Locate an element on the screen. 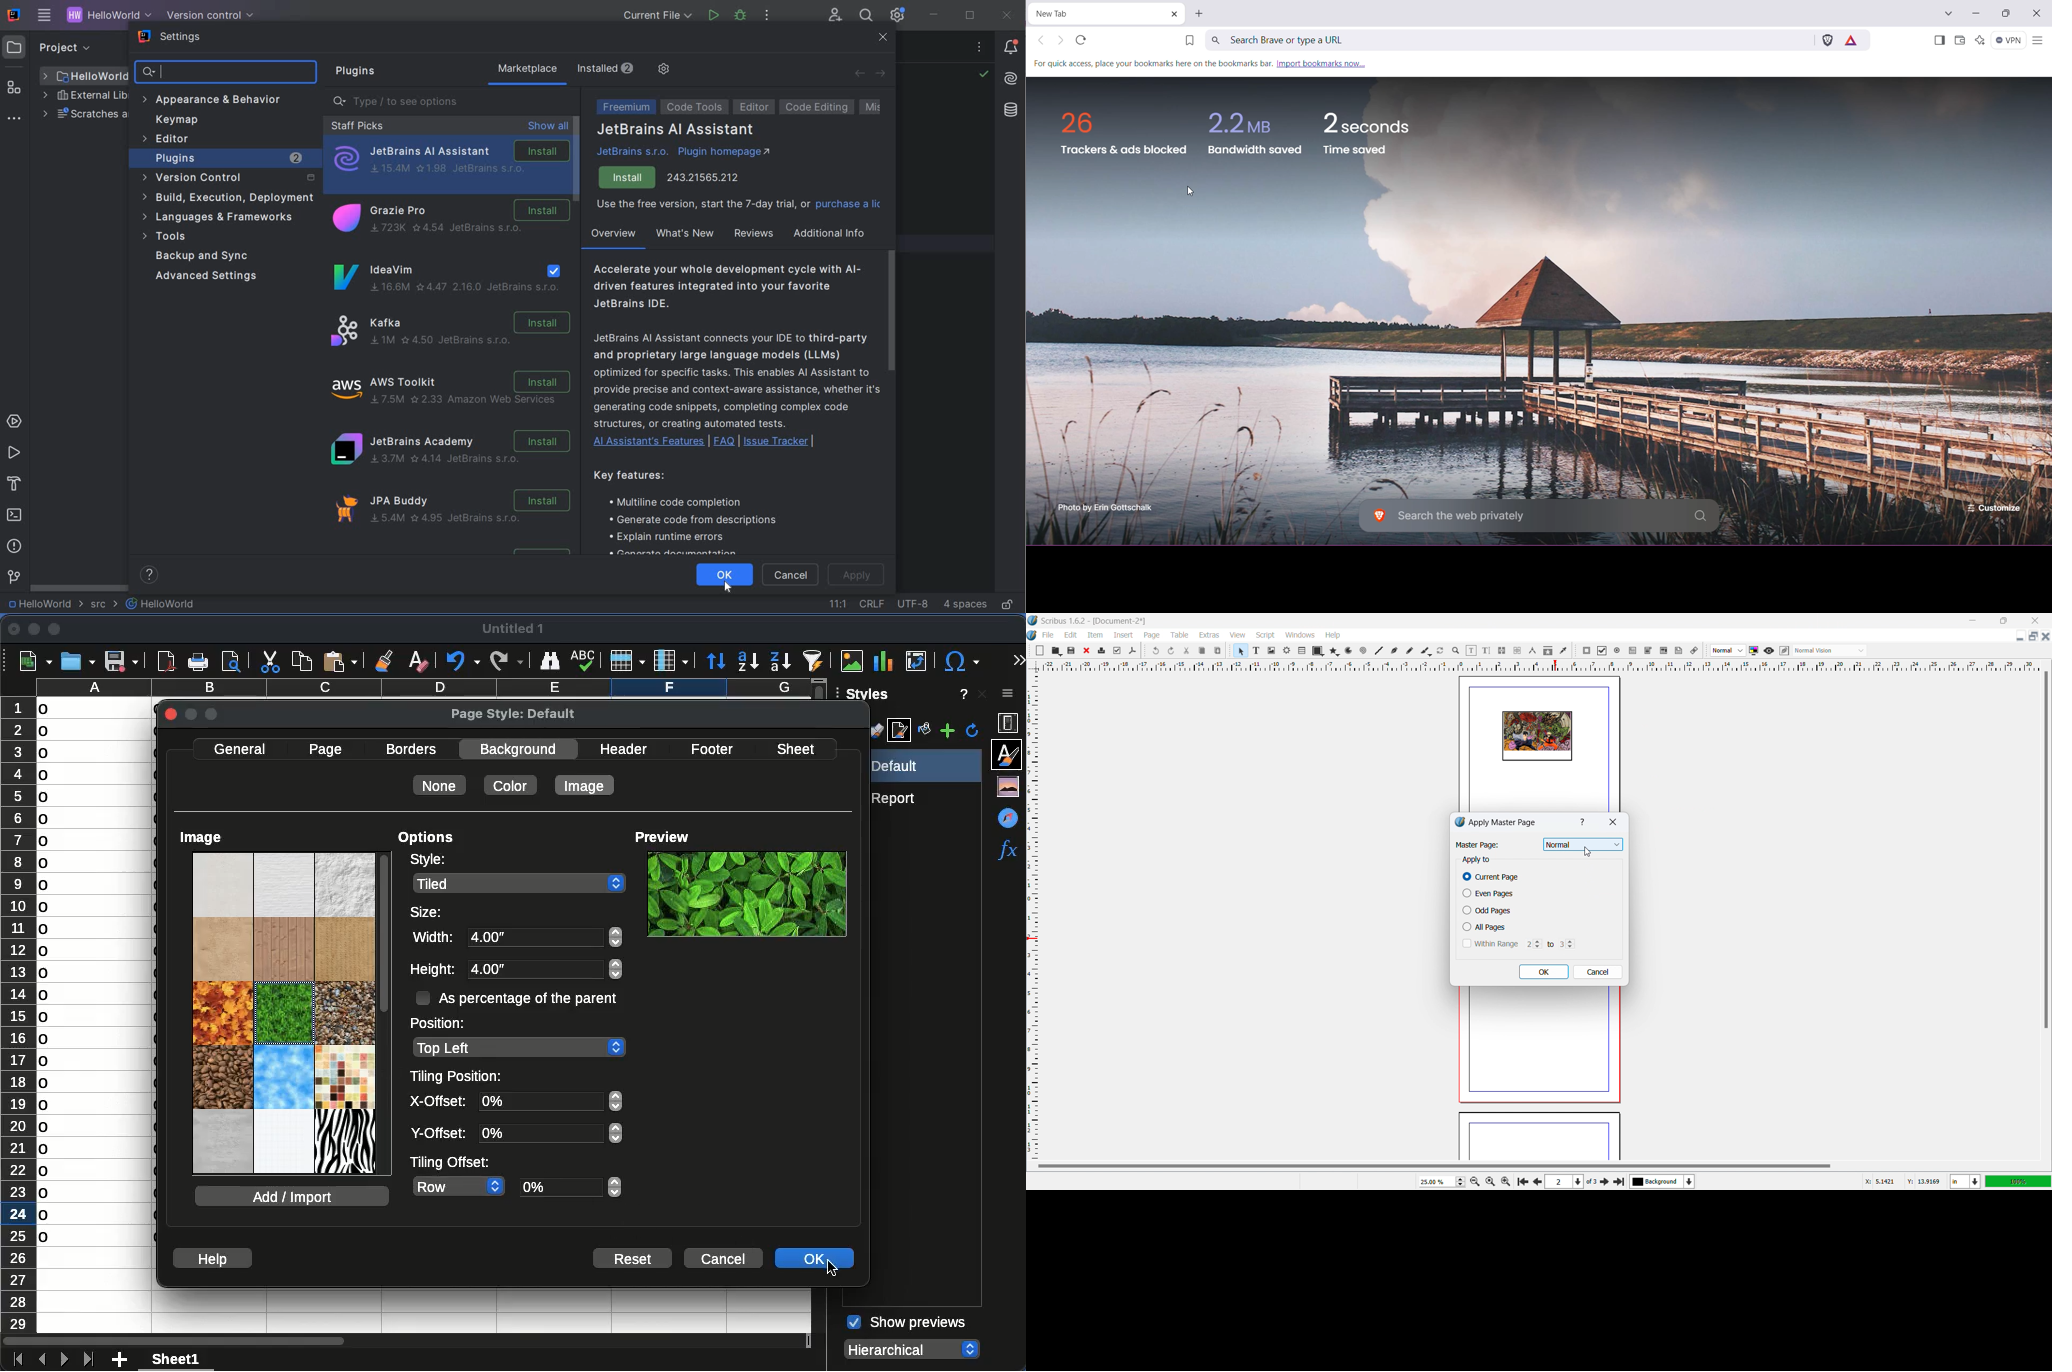  Leo AI is located at coordinates (1980, 41).